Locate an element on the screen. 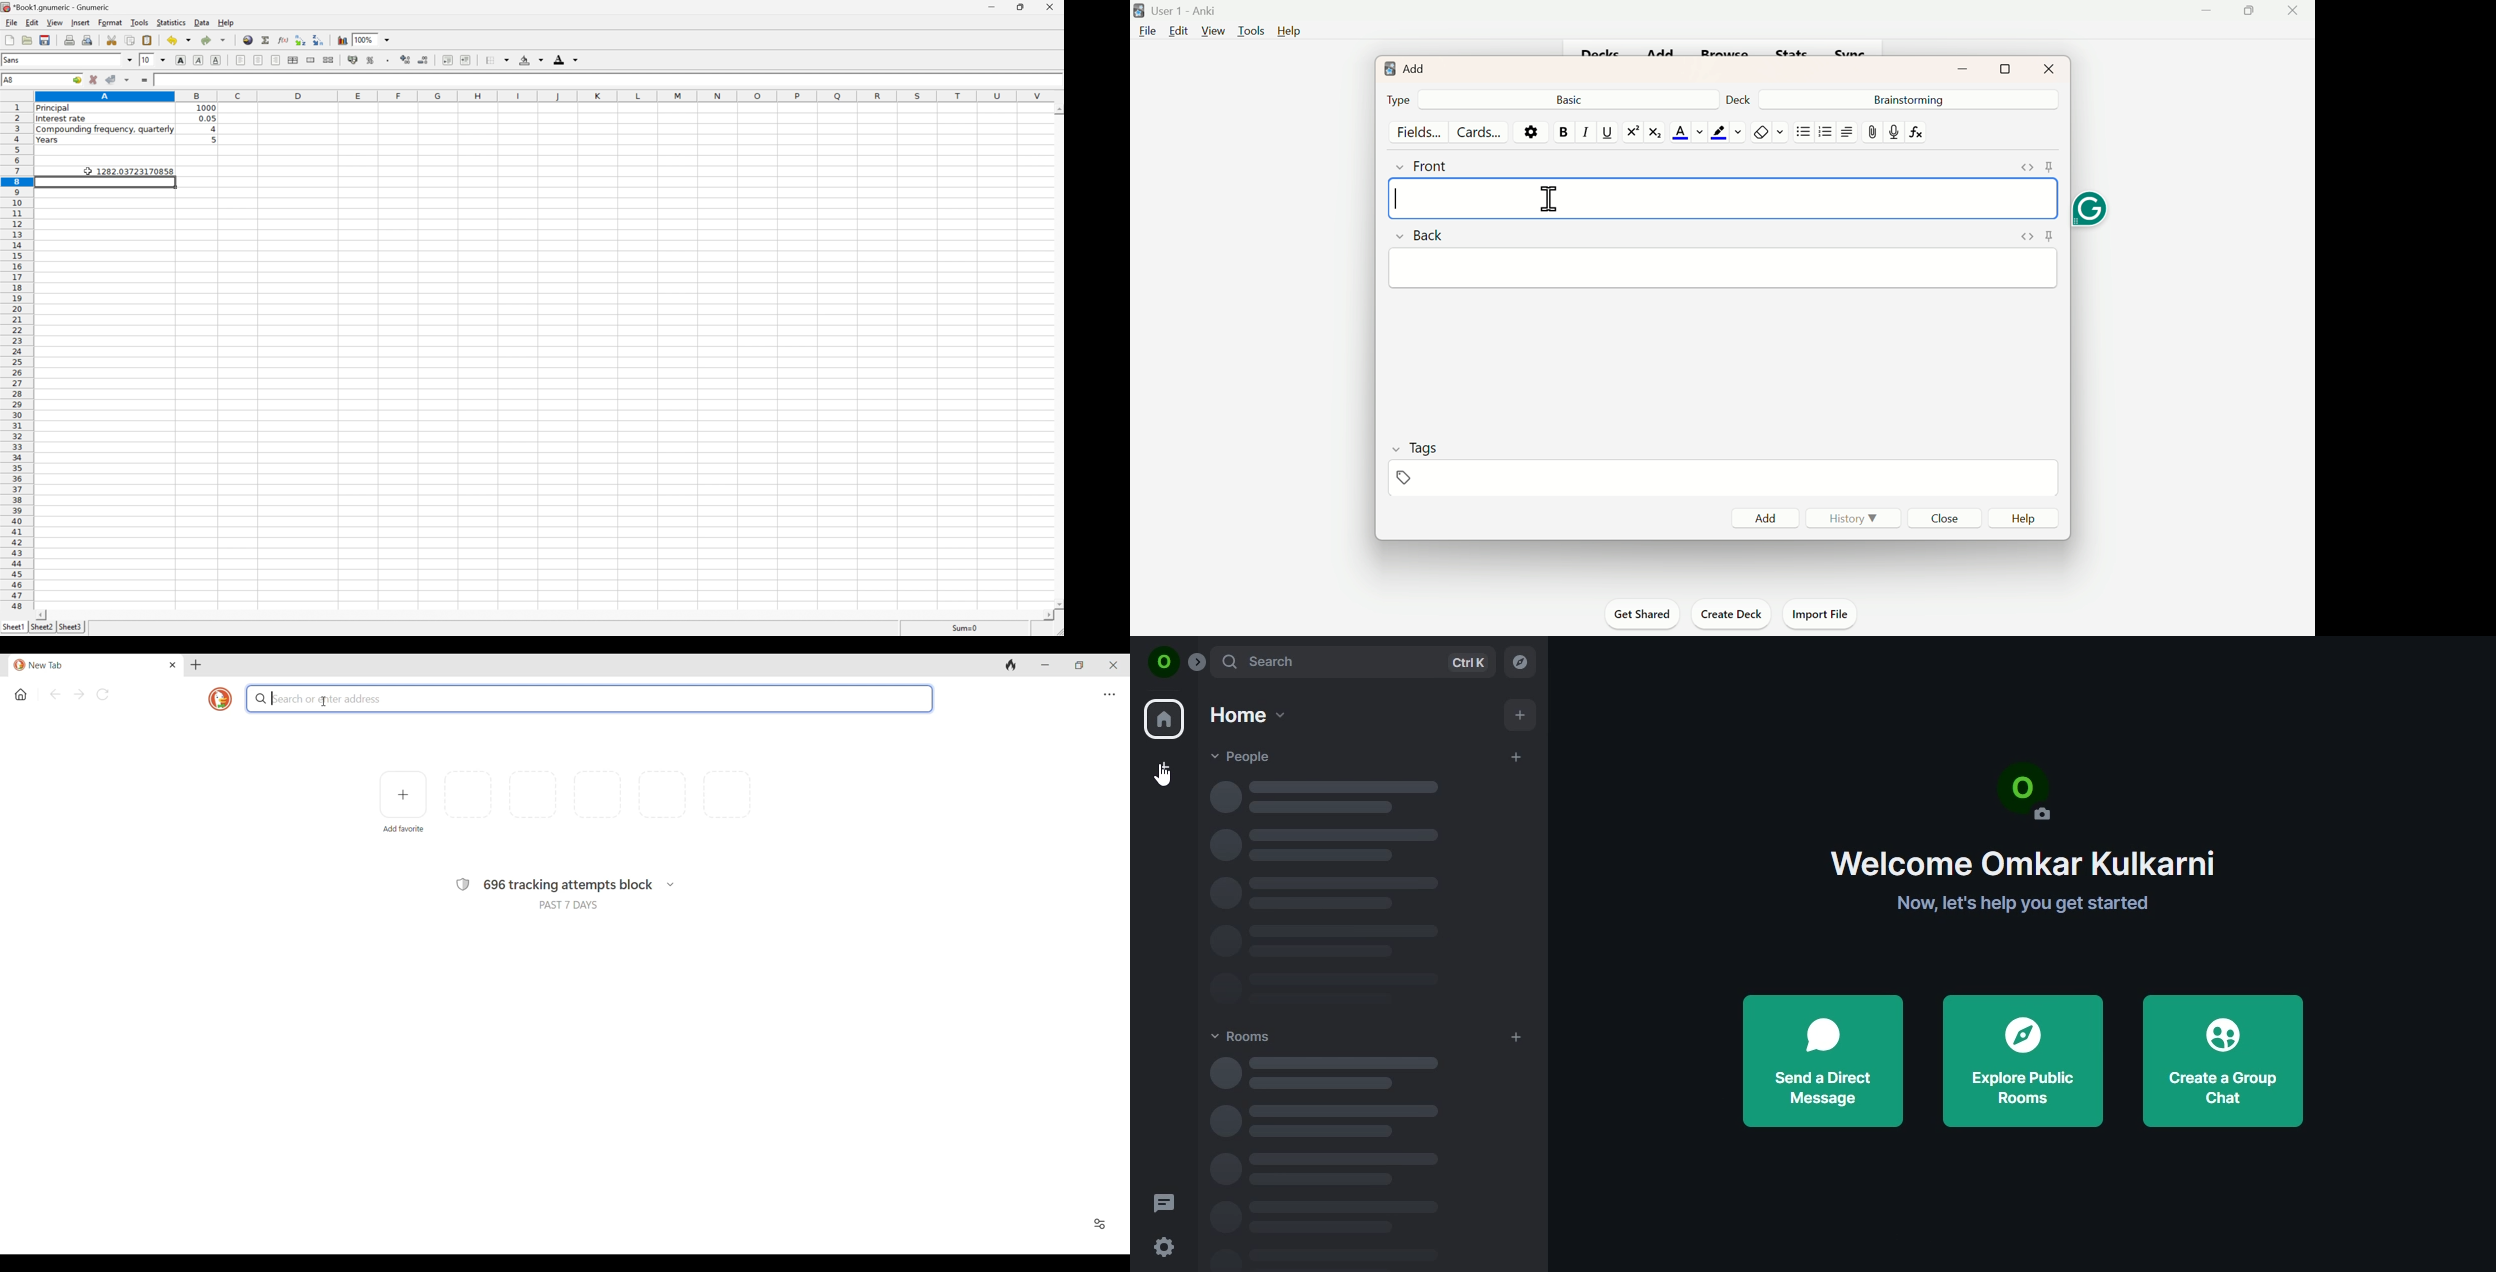 The width and height of the screenshot is (2520, 1288). threads is located at coordinates (1165, 1202).